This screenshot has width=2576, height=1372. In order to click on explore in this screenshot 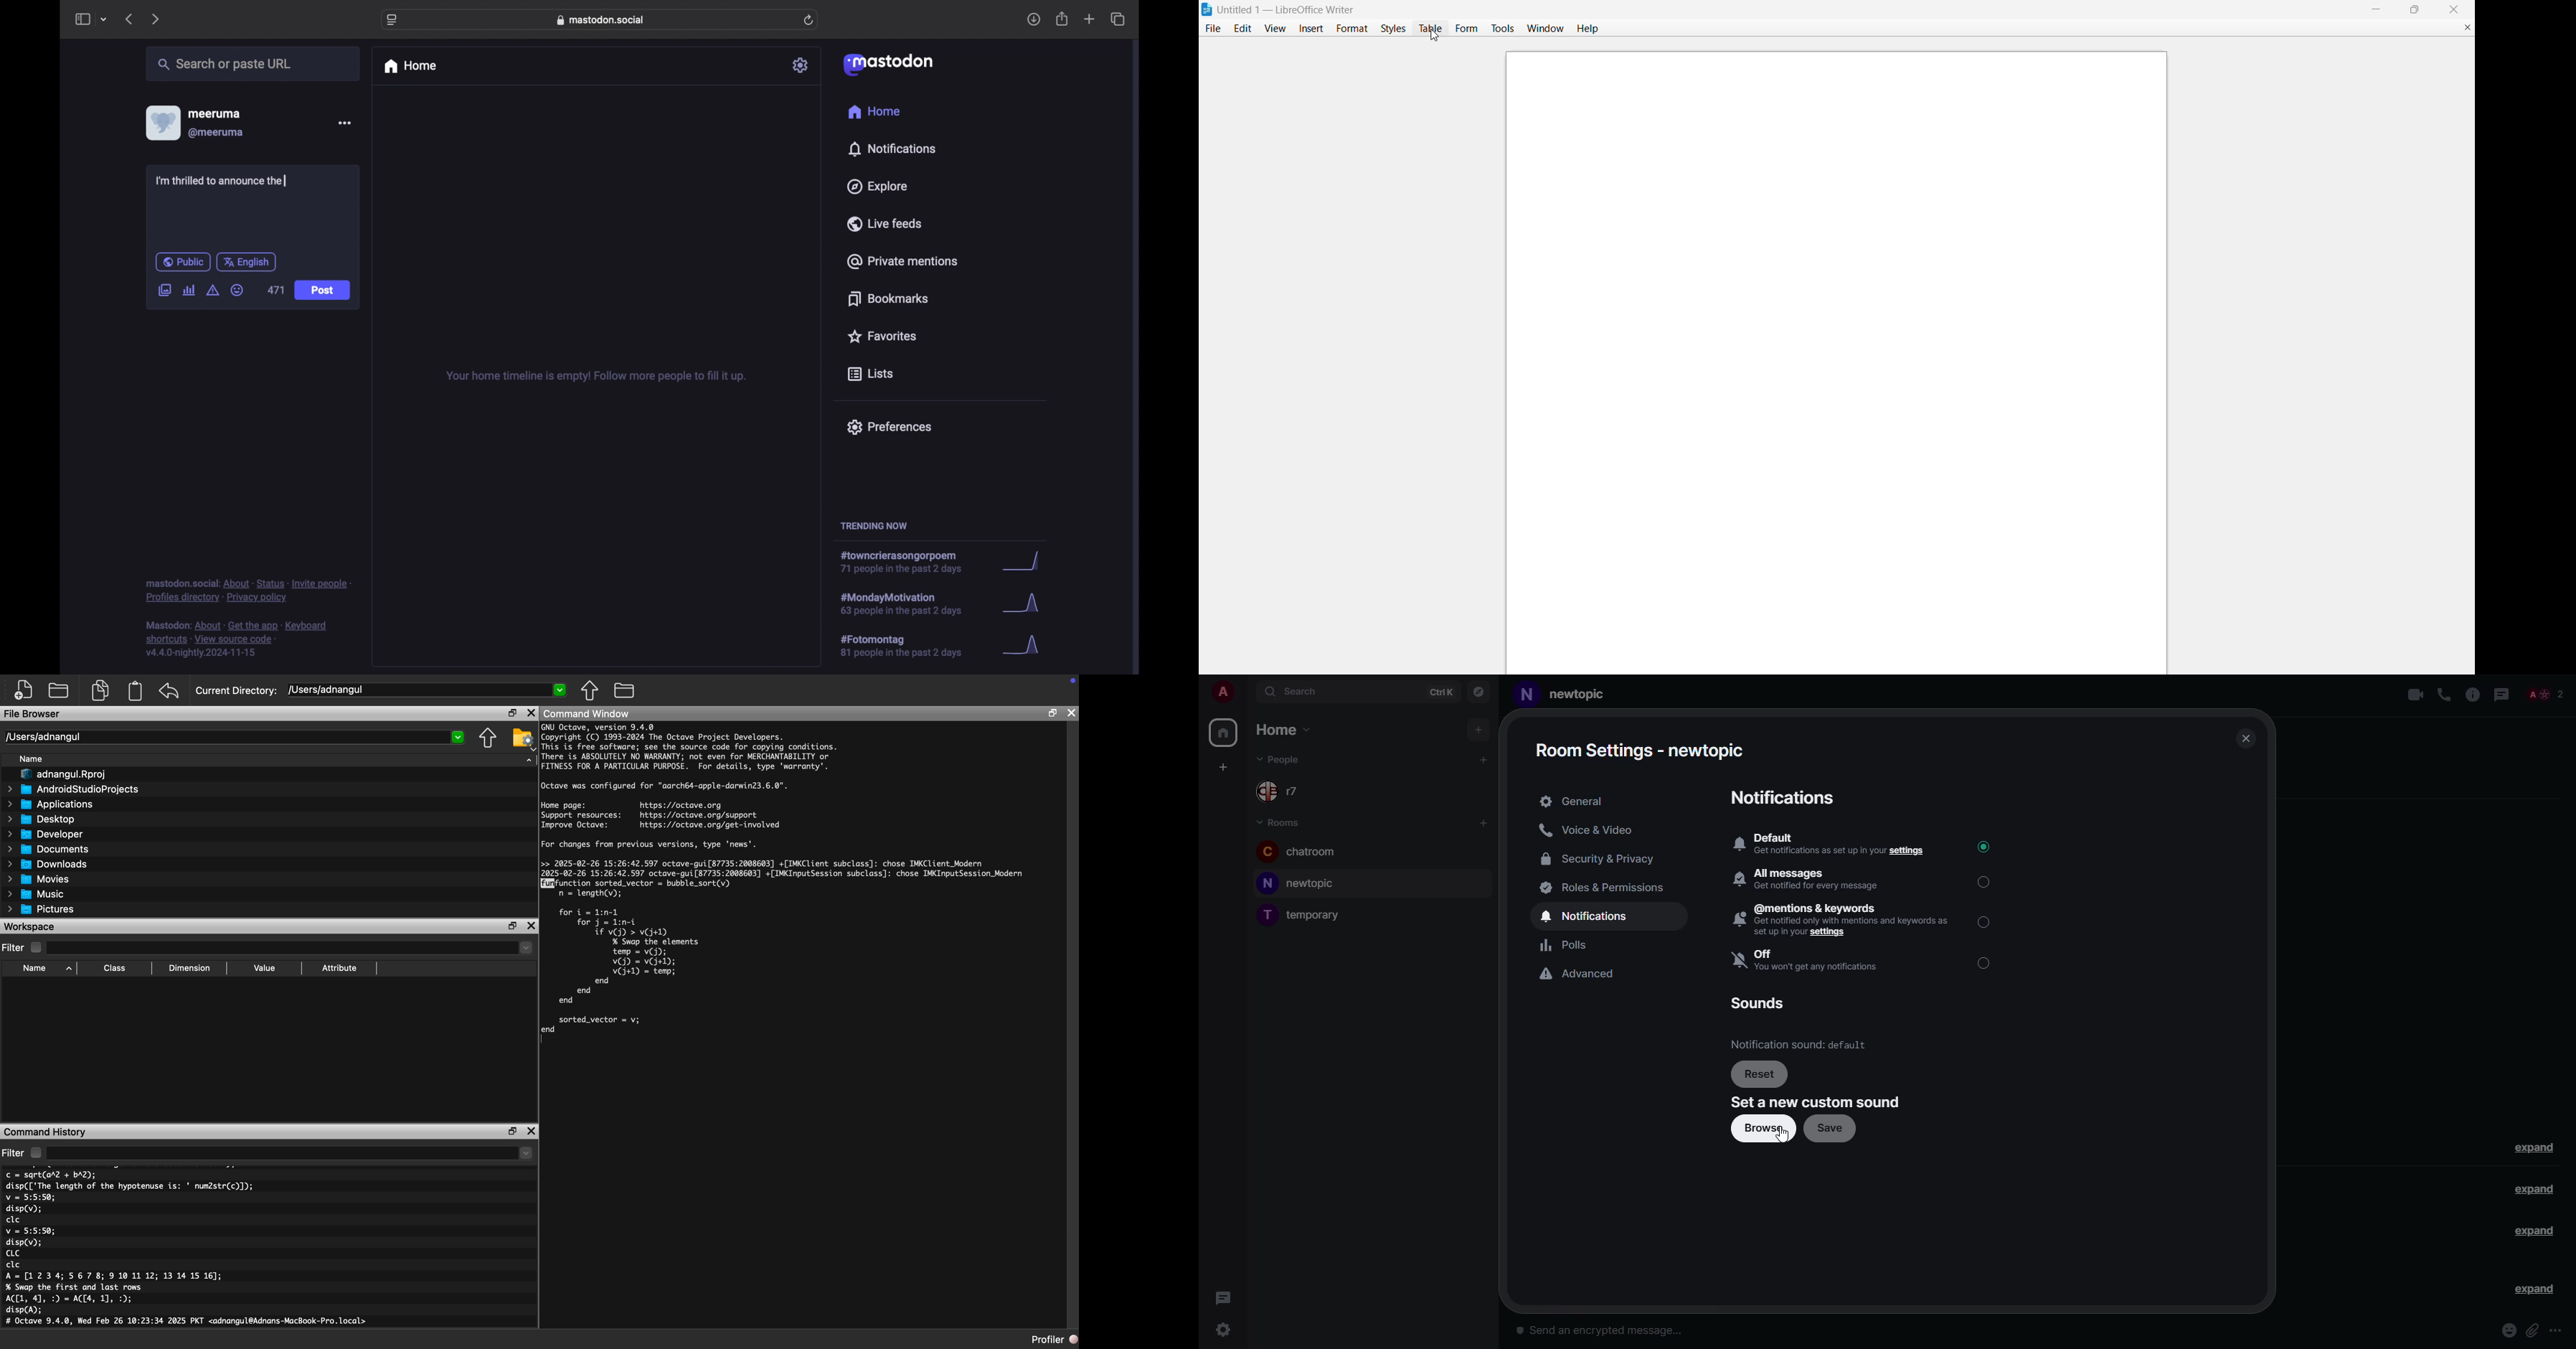, I will do `click(878, 187)`.